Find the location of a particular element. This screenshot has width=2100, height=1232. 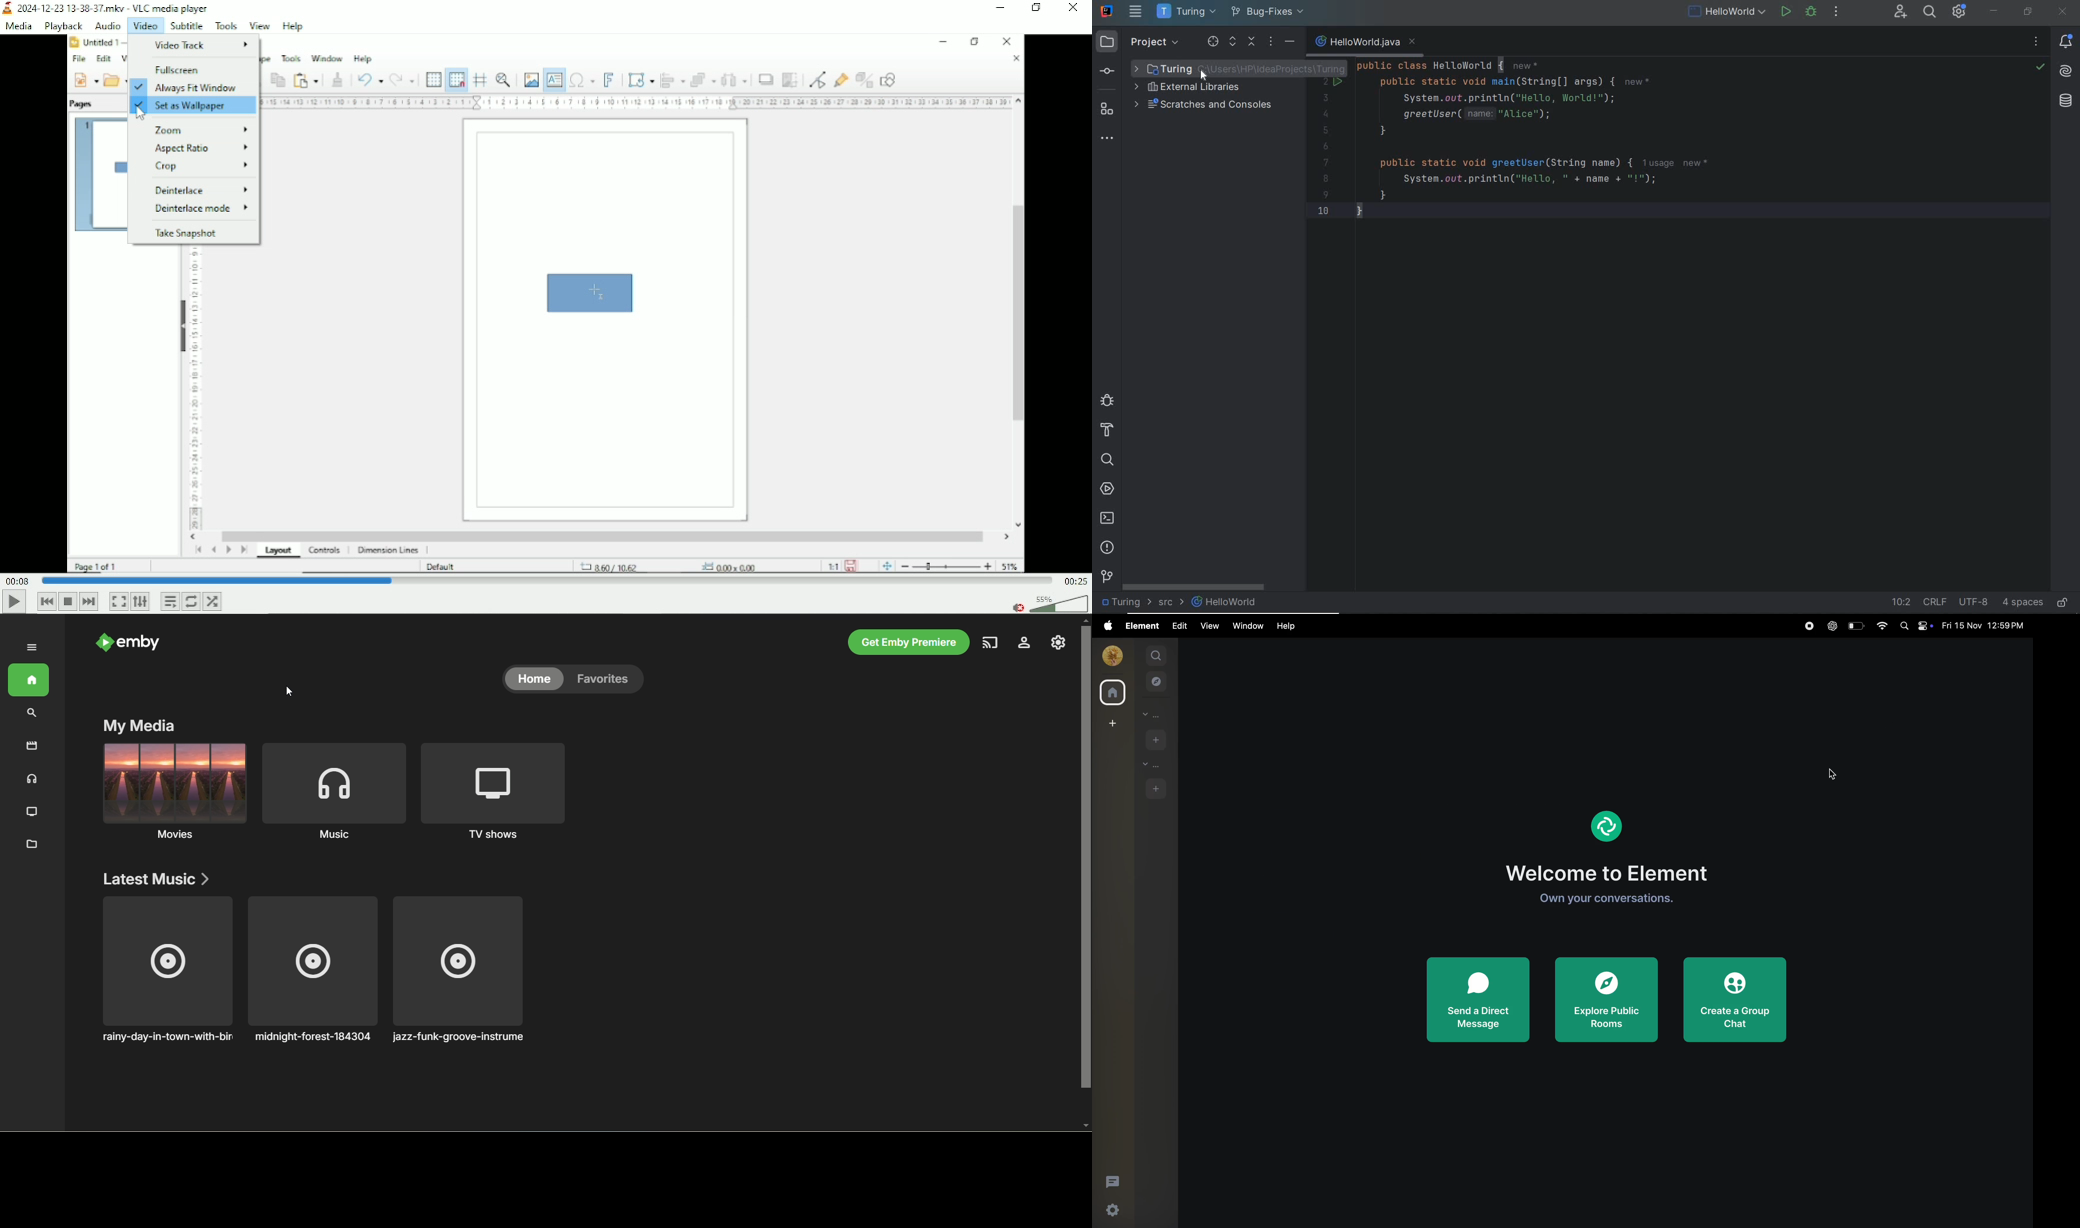

explore rooms is located at coordinates (1606, 1001).